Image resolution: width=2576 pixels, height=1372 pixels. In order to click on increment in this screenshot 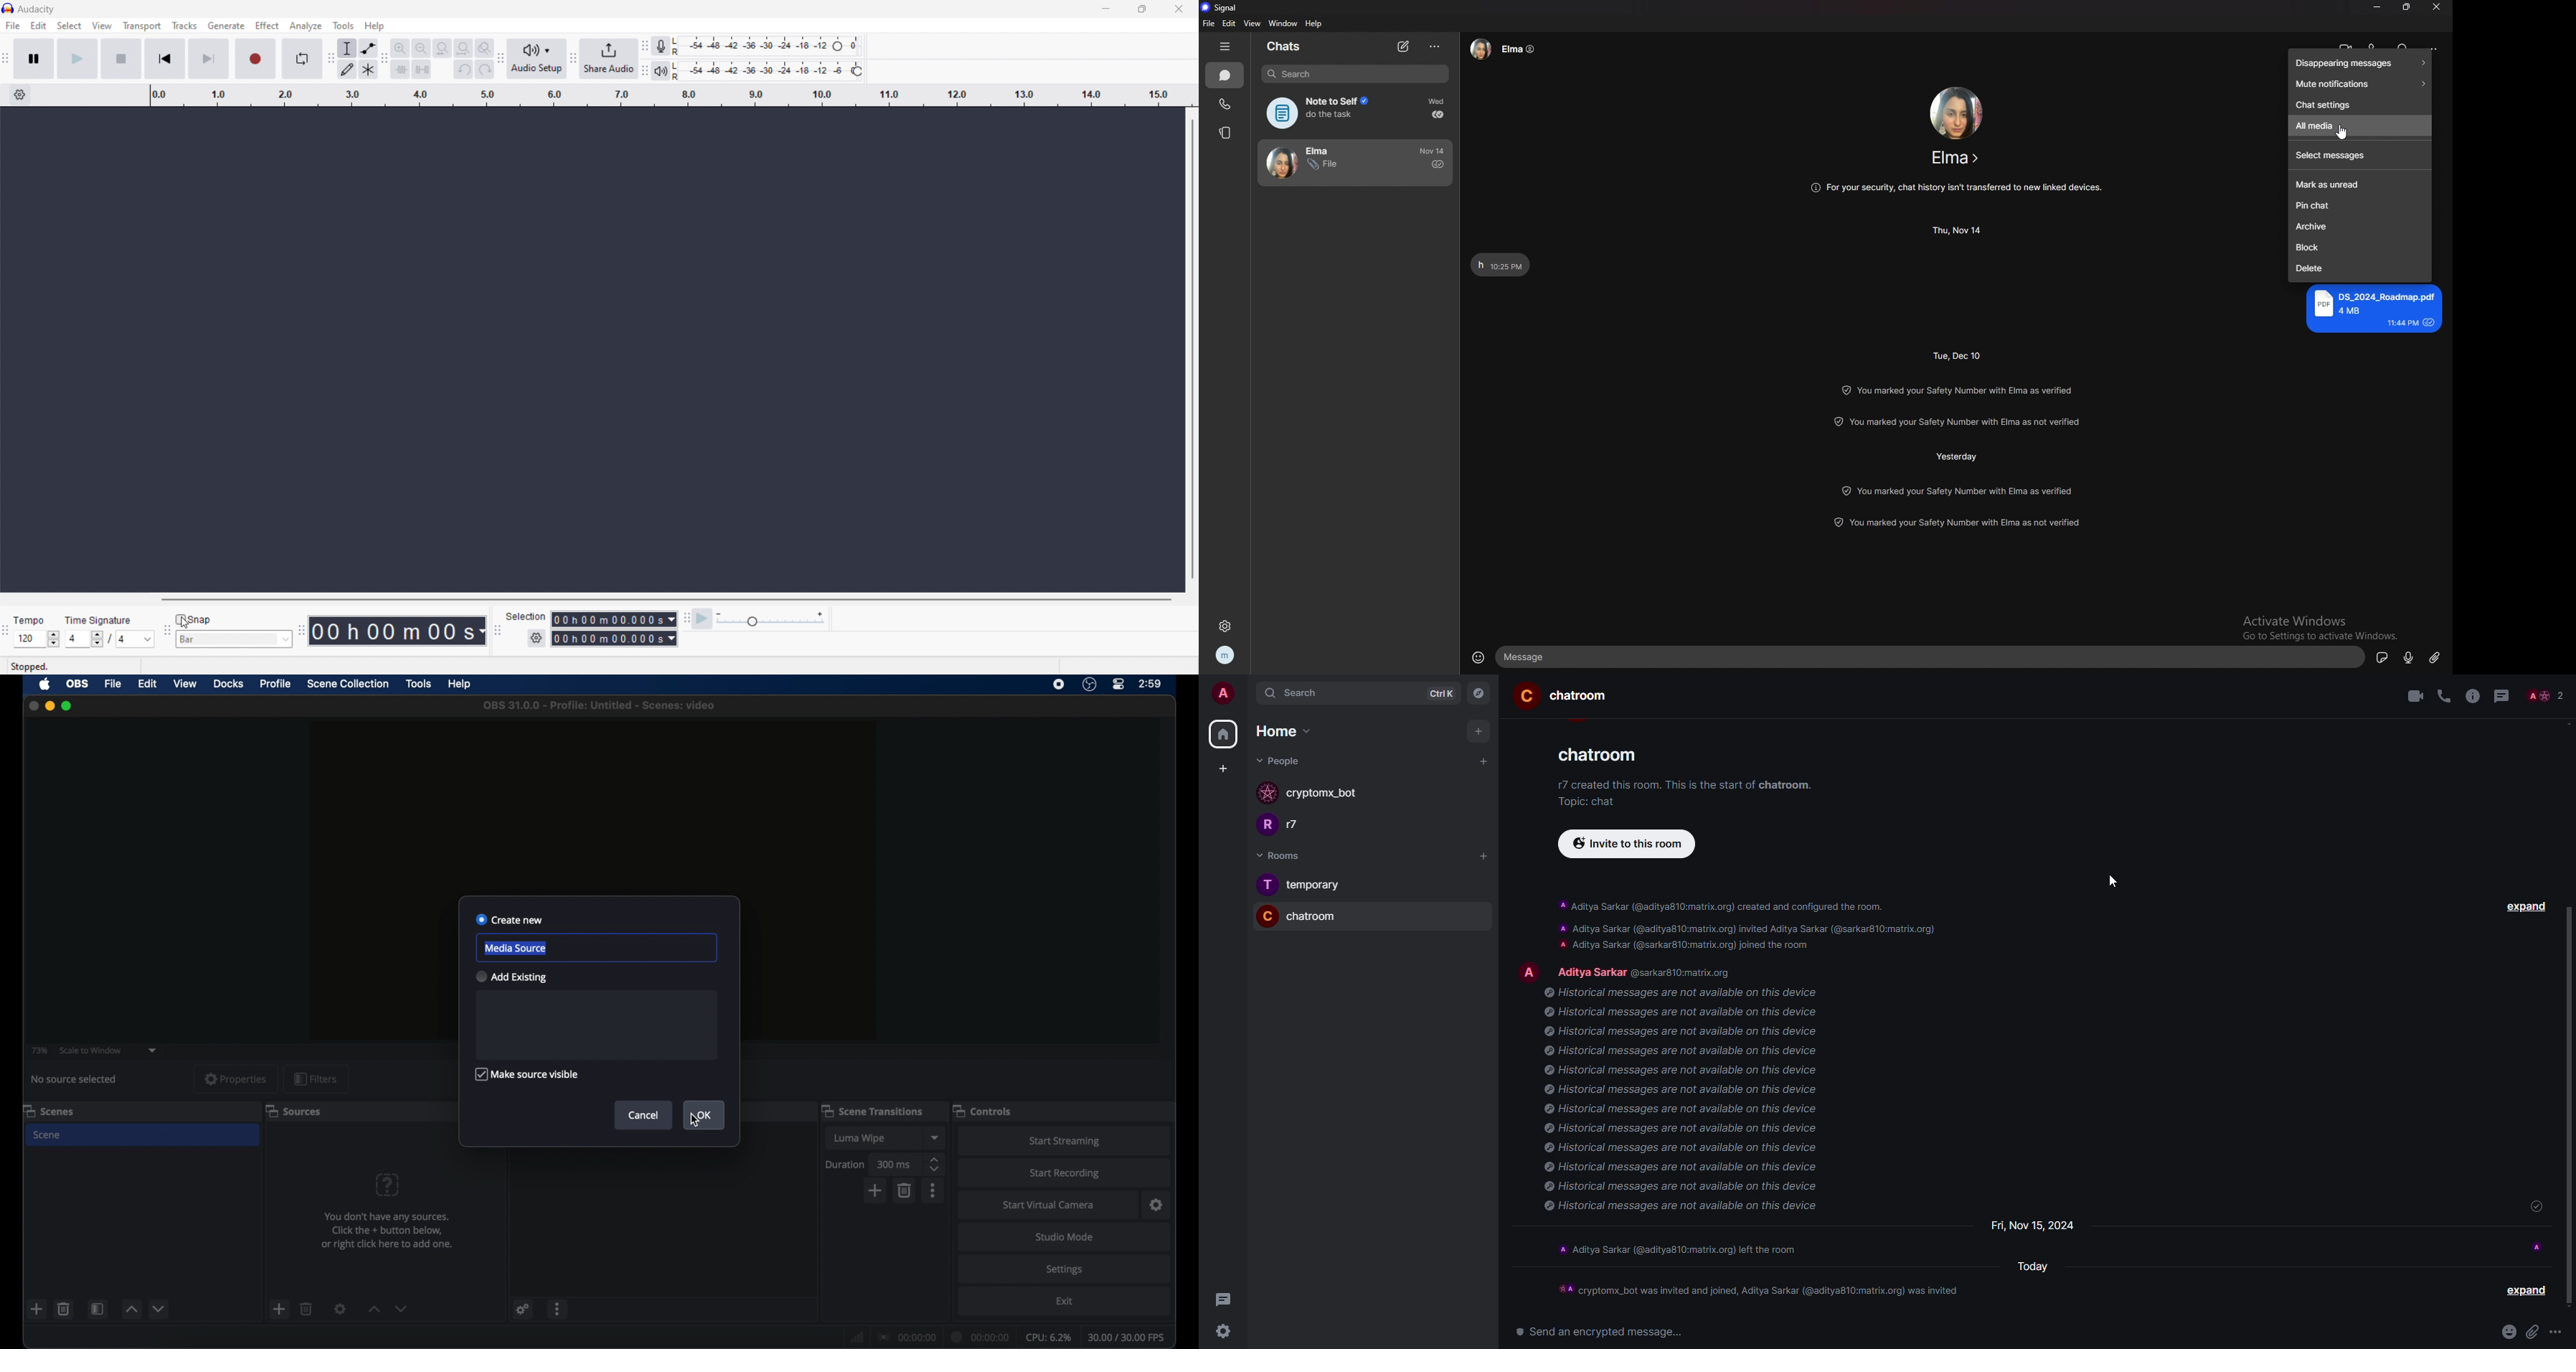, I will do `click(132, 1310)`.